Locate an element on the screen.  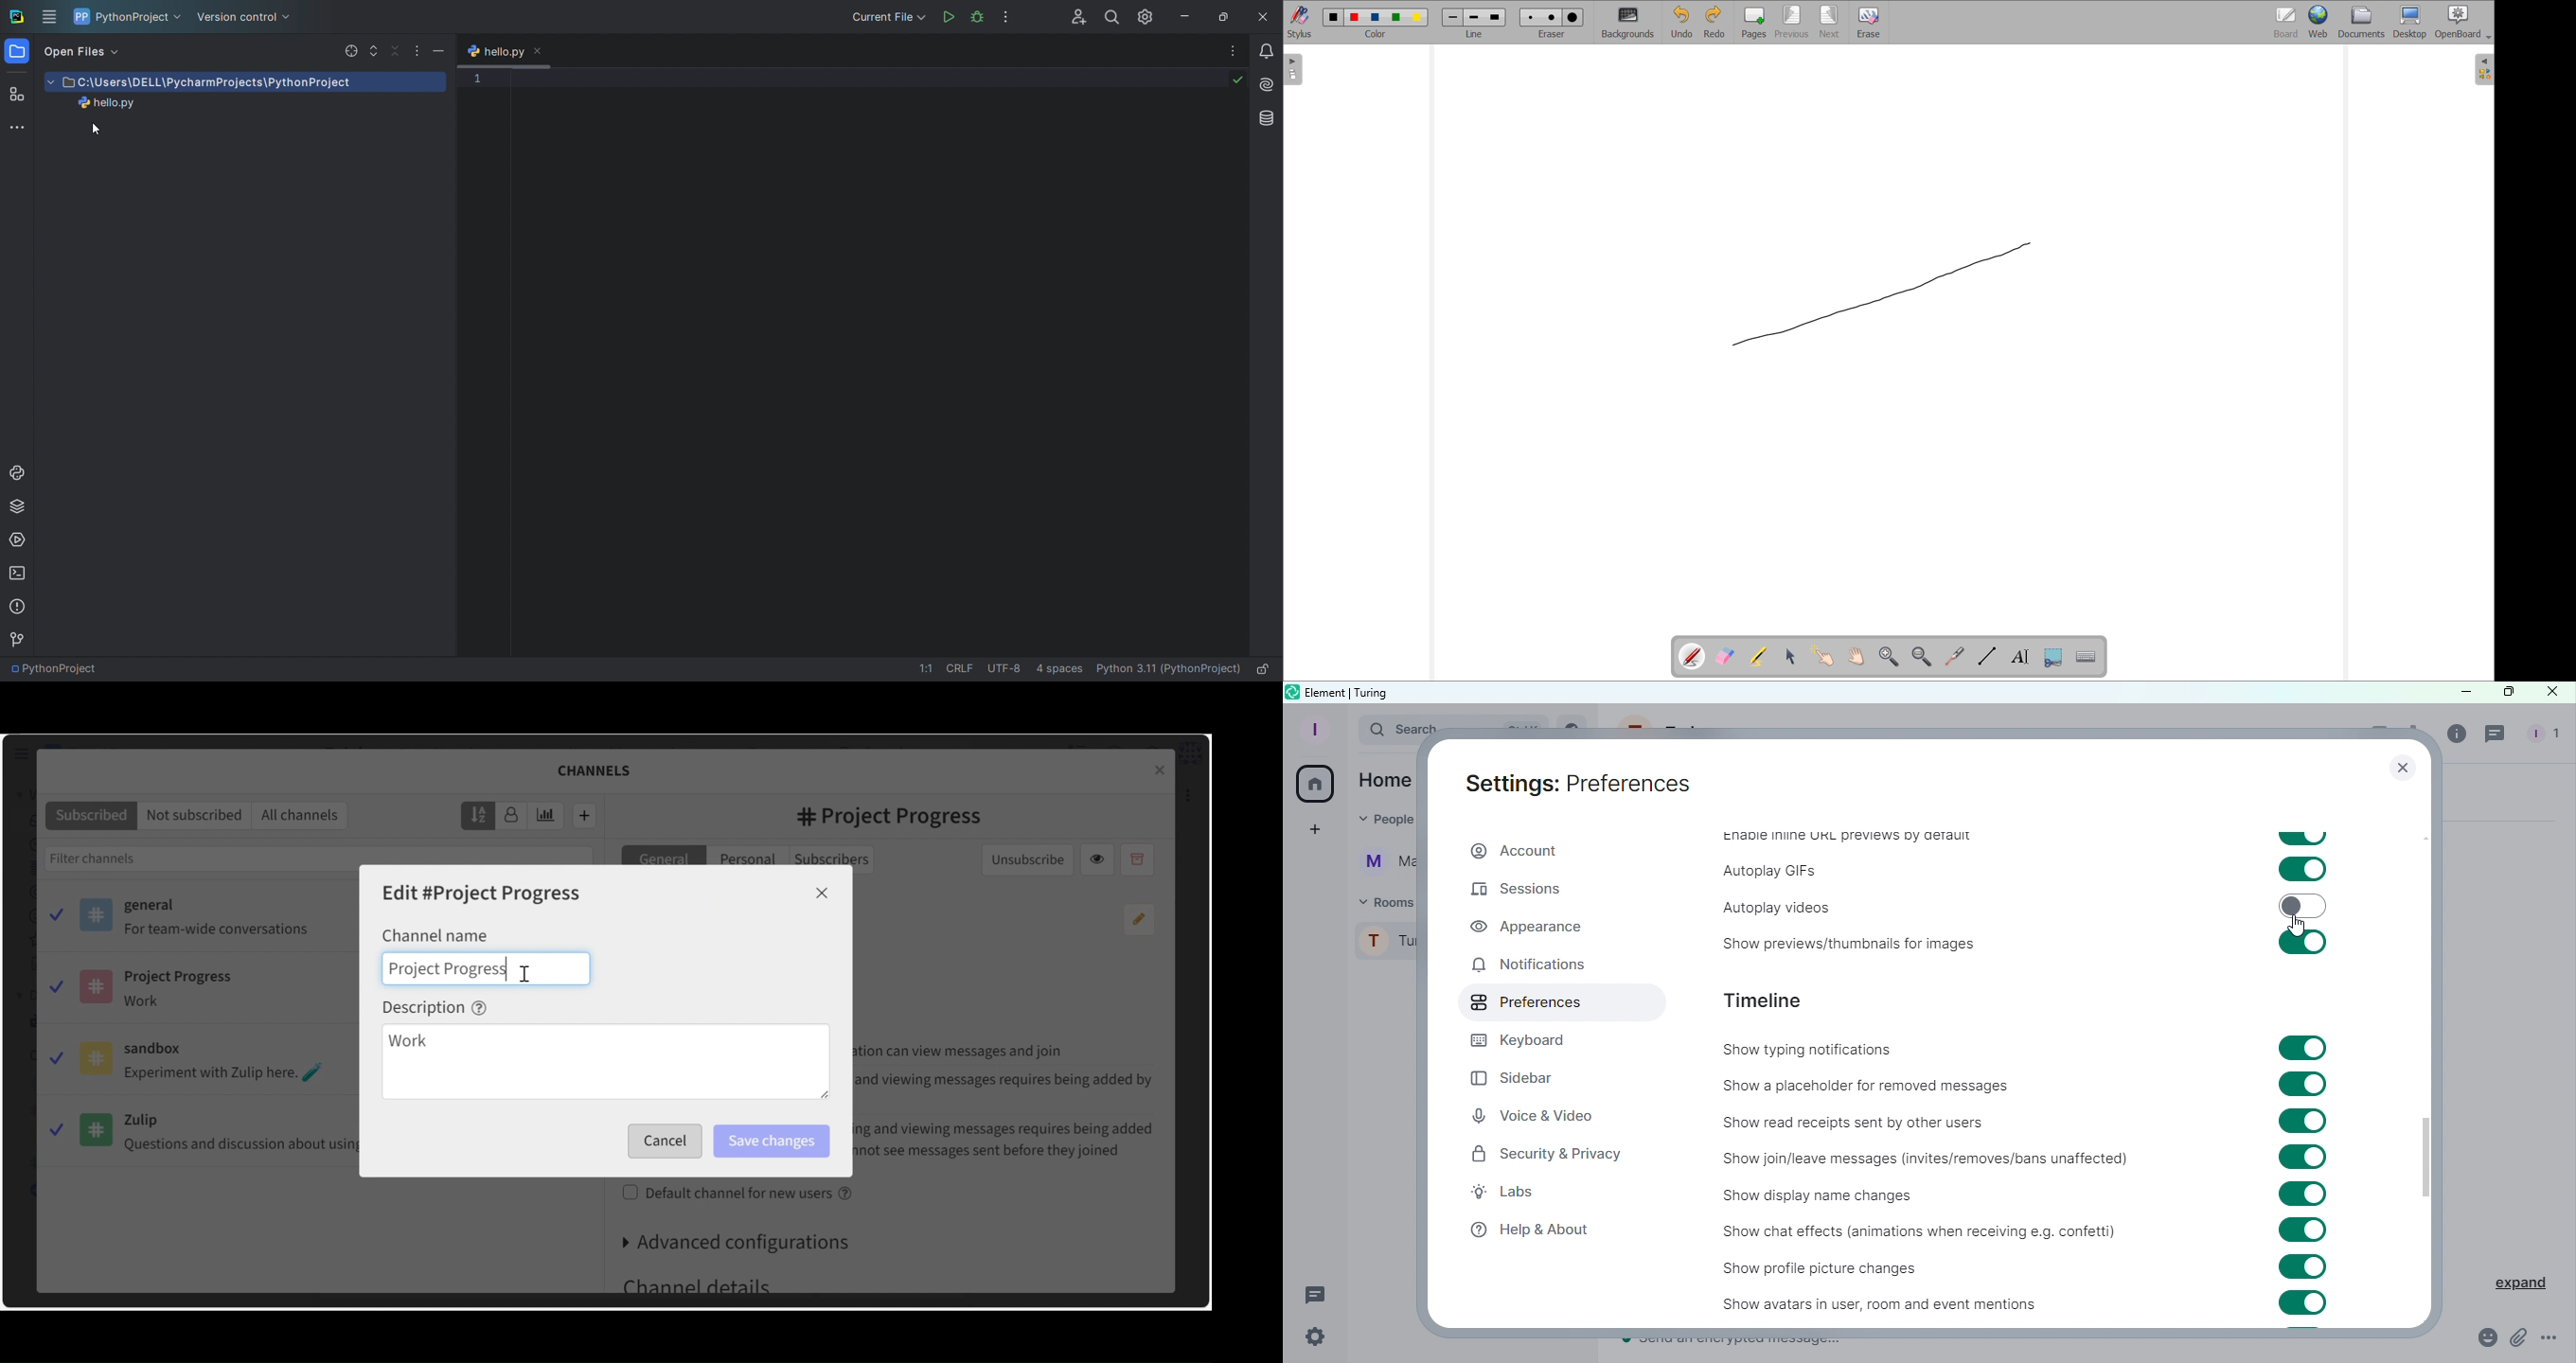
Emoji is located at coordinates (2480, 1338).